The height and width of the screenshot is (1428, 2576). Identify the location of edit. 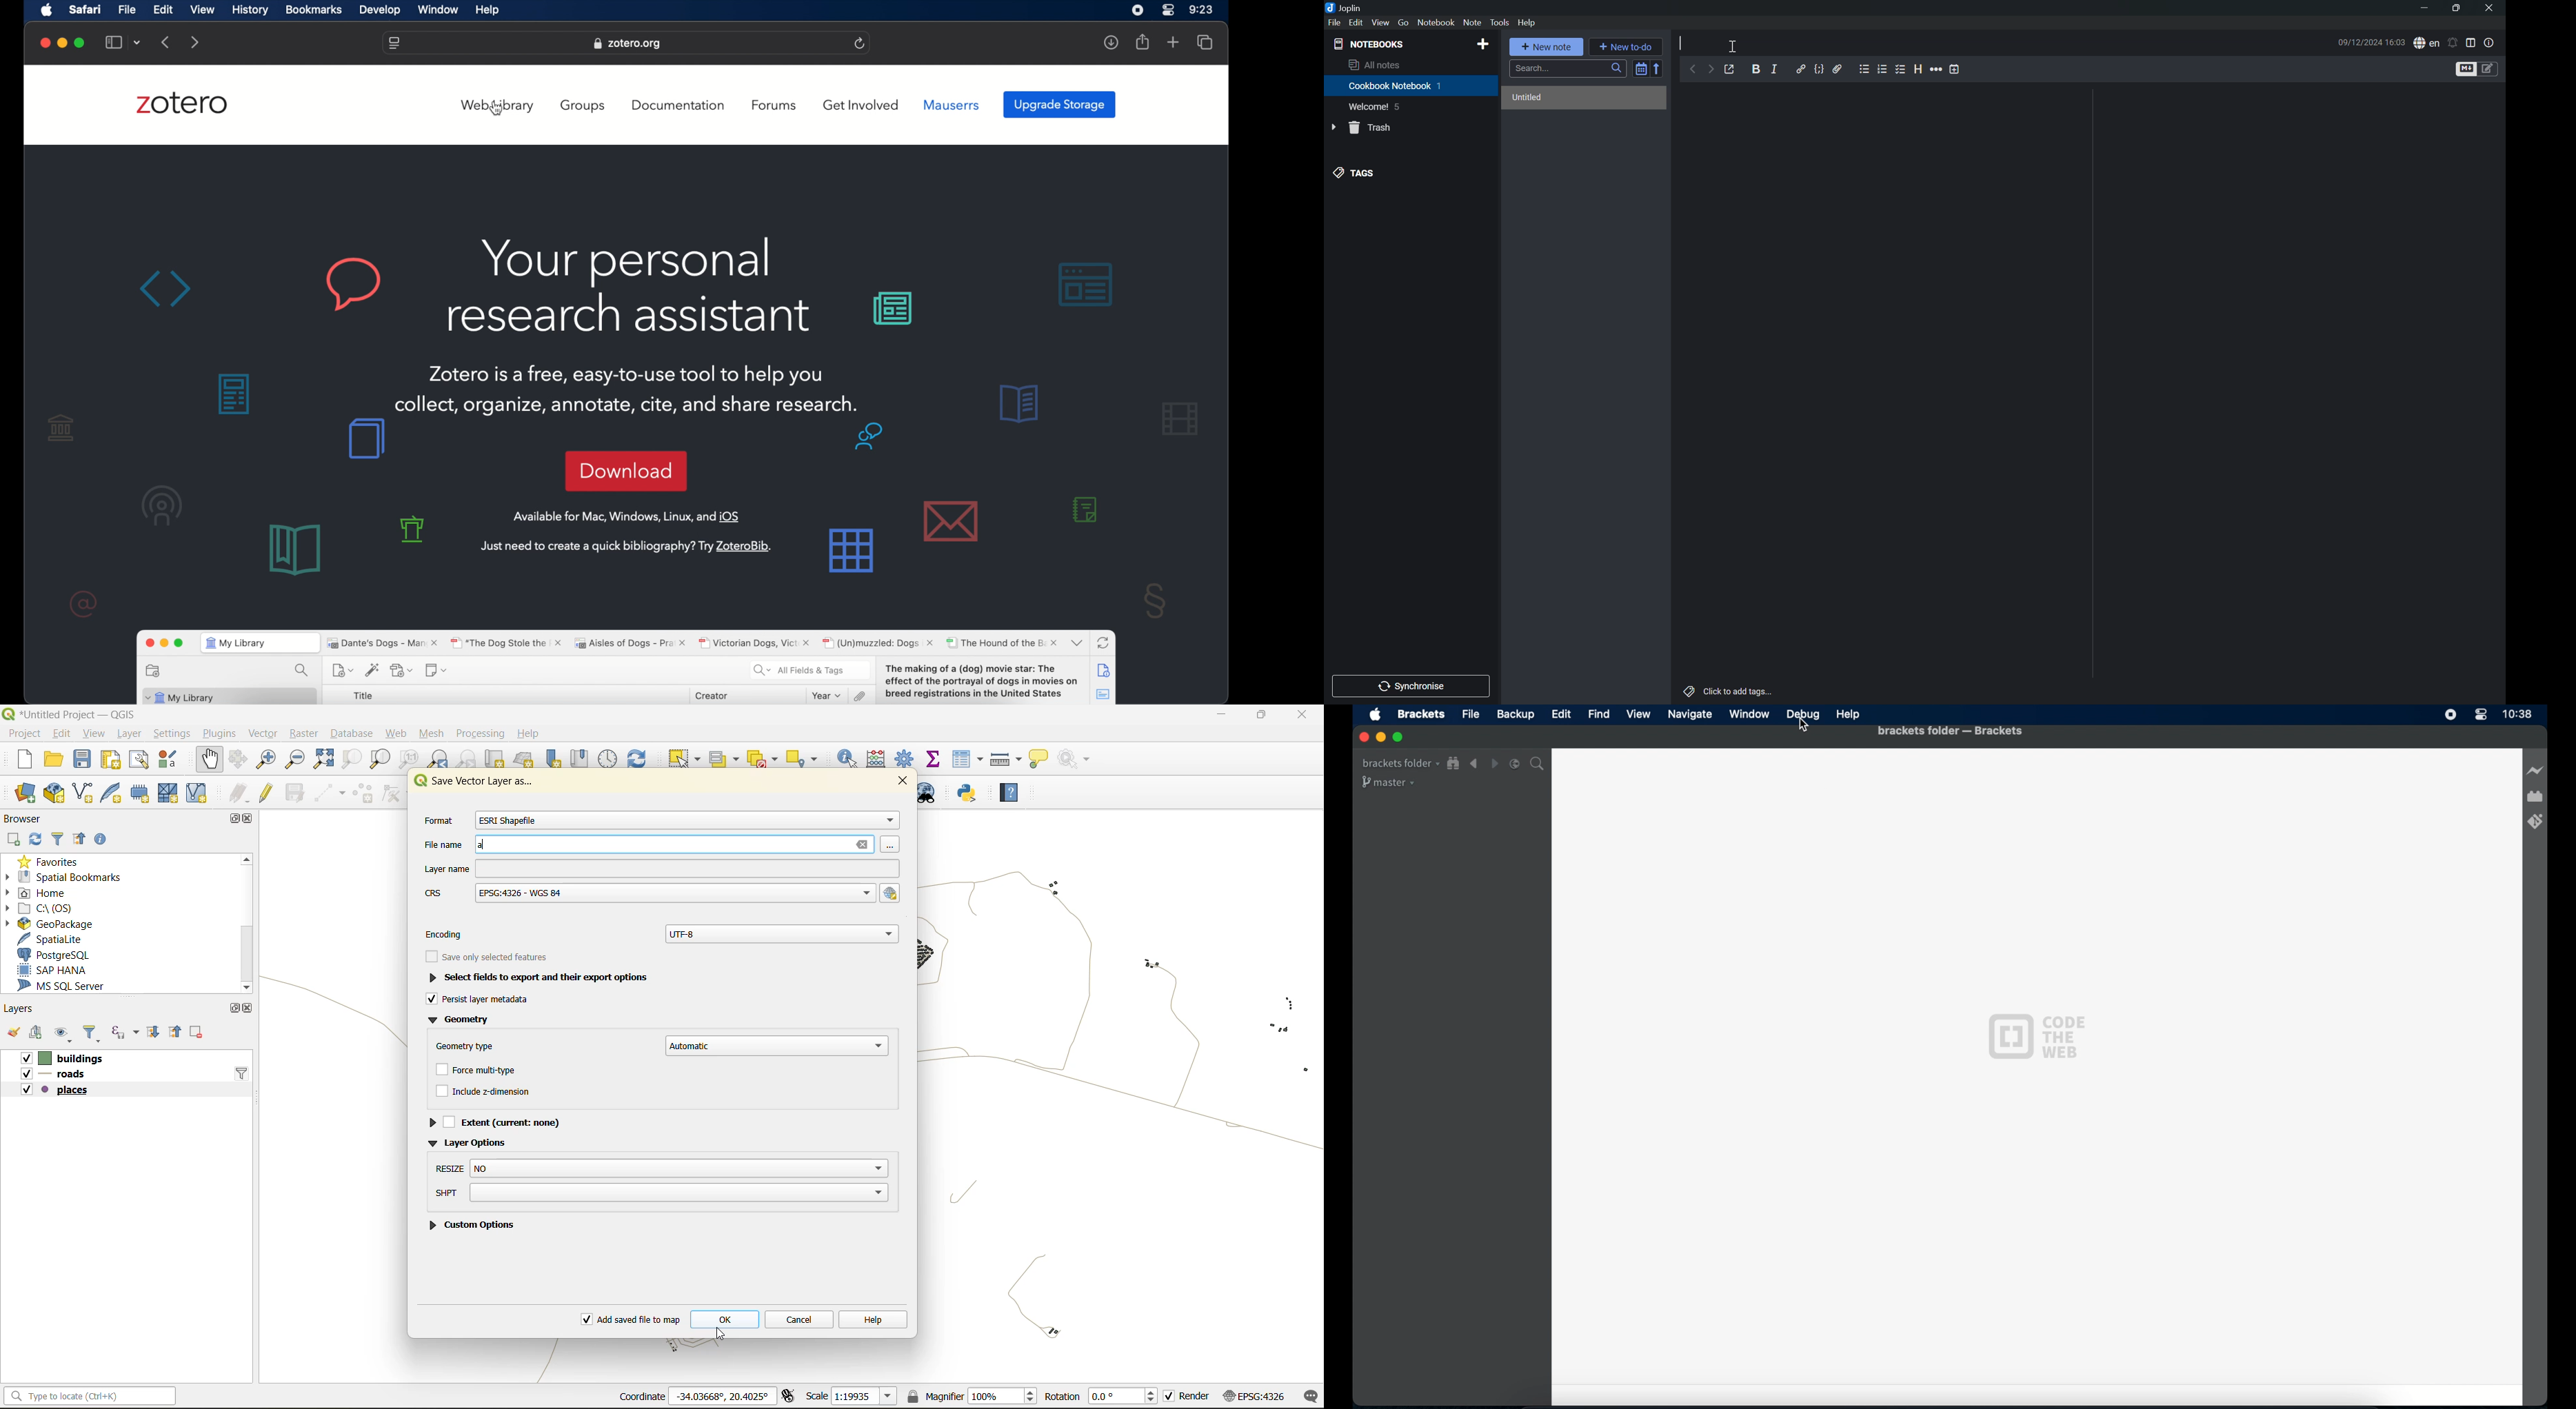
(1561, 714).